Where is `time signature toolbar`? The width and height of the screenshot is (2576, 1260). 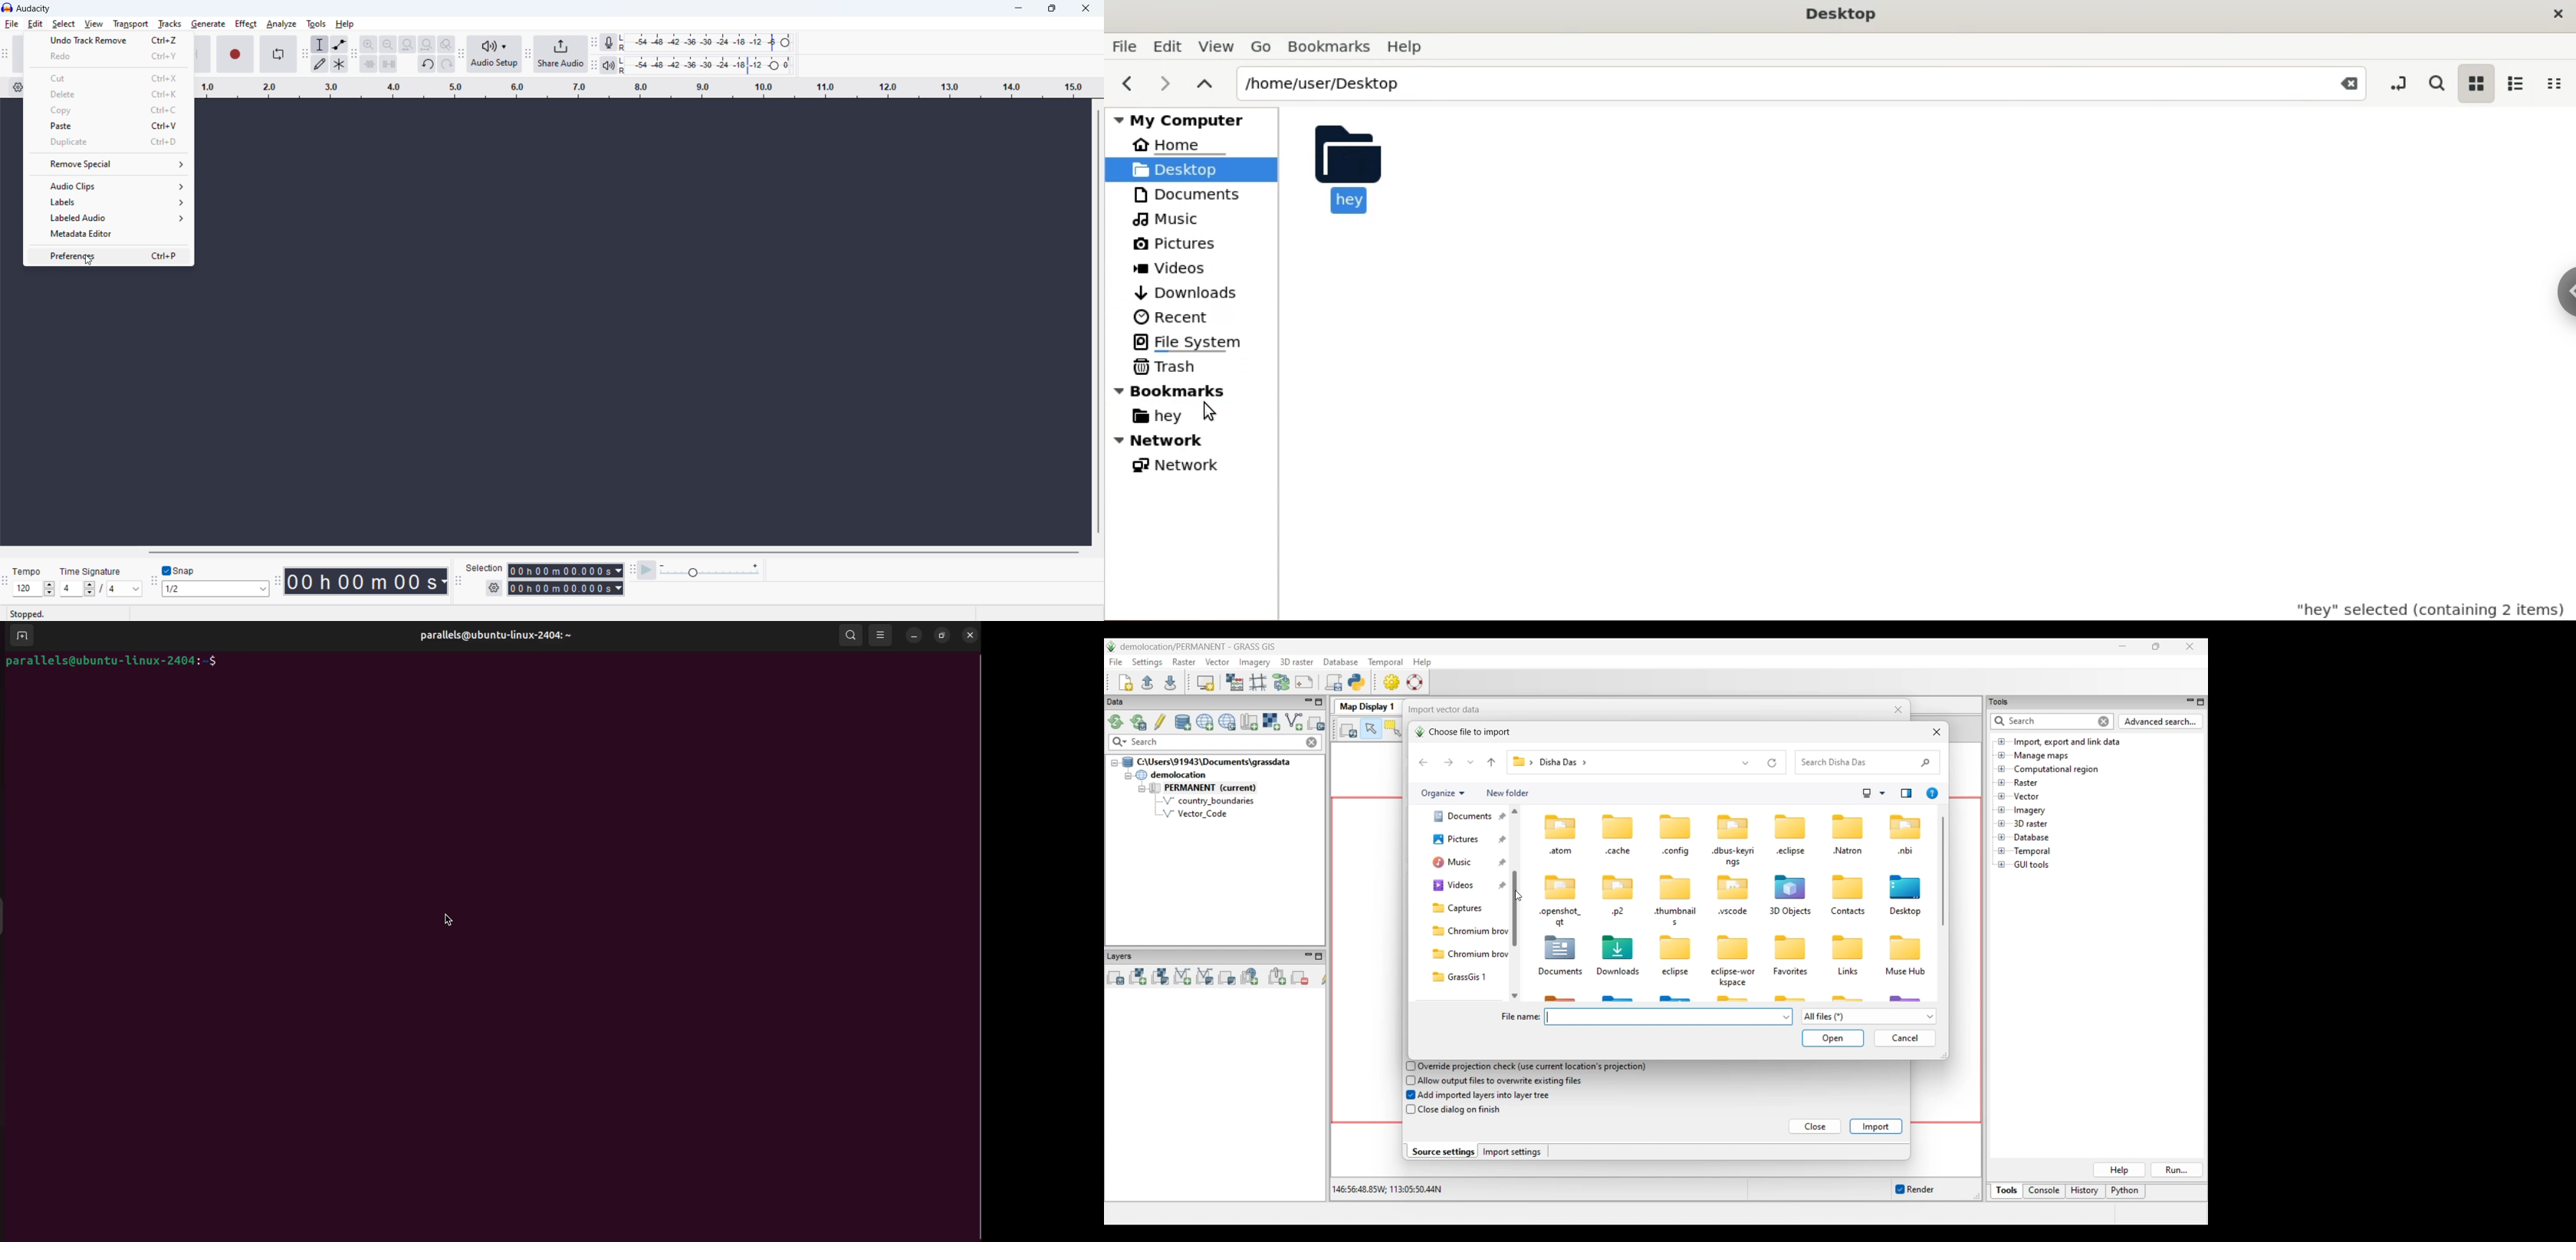
time signature toolbar is located at coordinates (5, 581).